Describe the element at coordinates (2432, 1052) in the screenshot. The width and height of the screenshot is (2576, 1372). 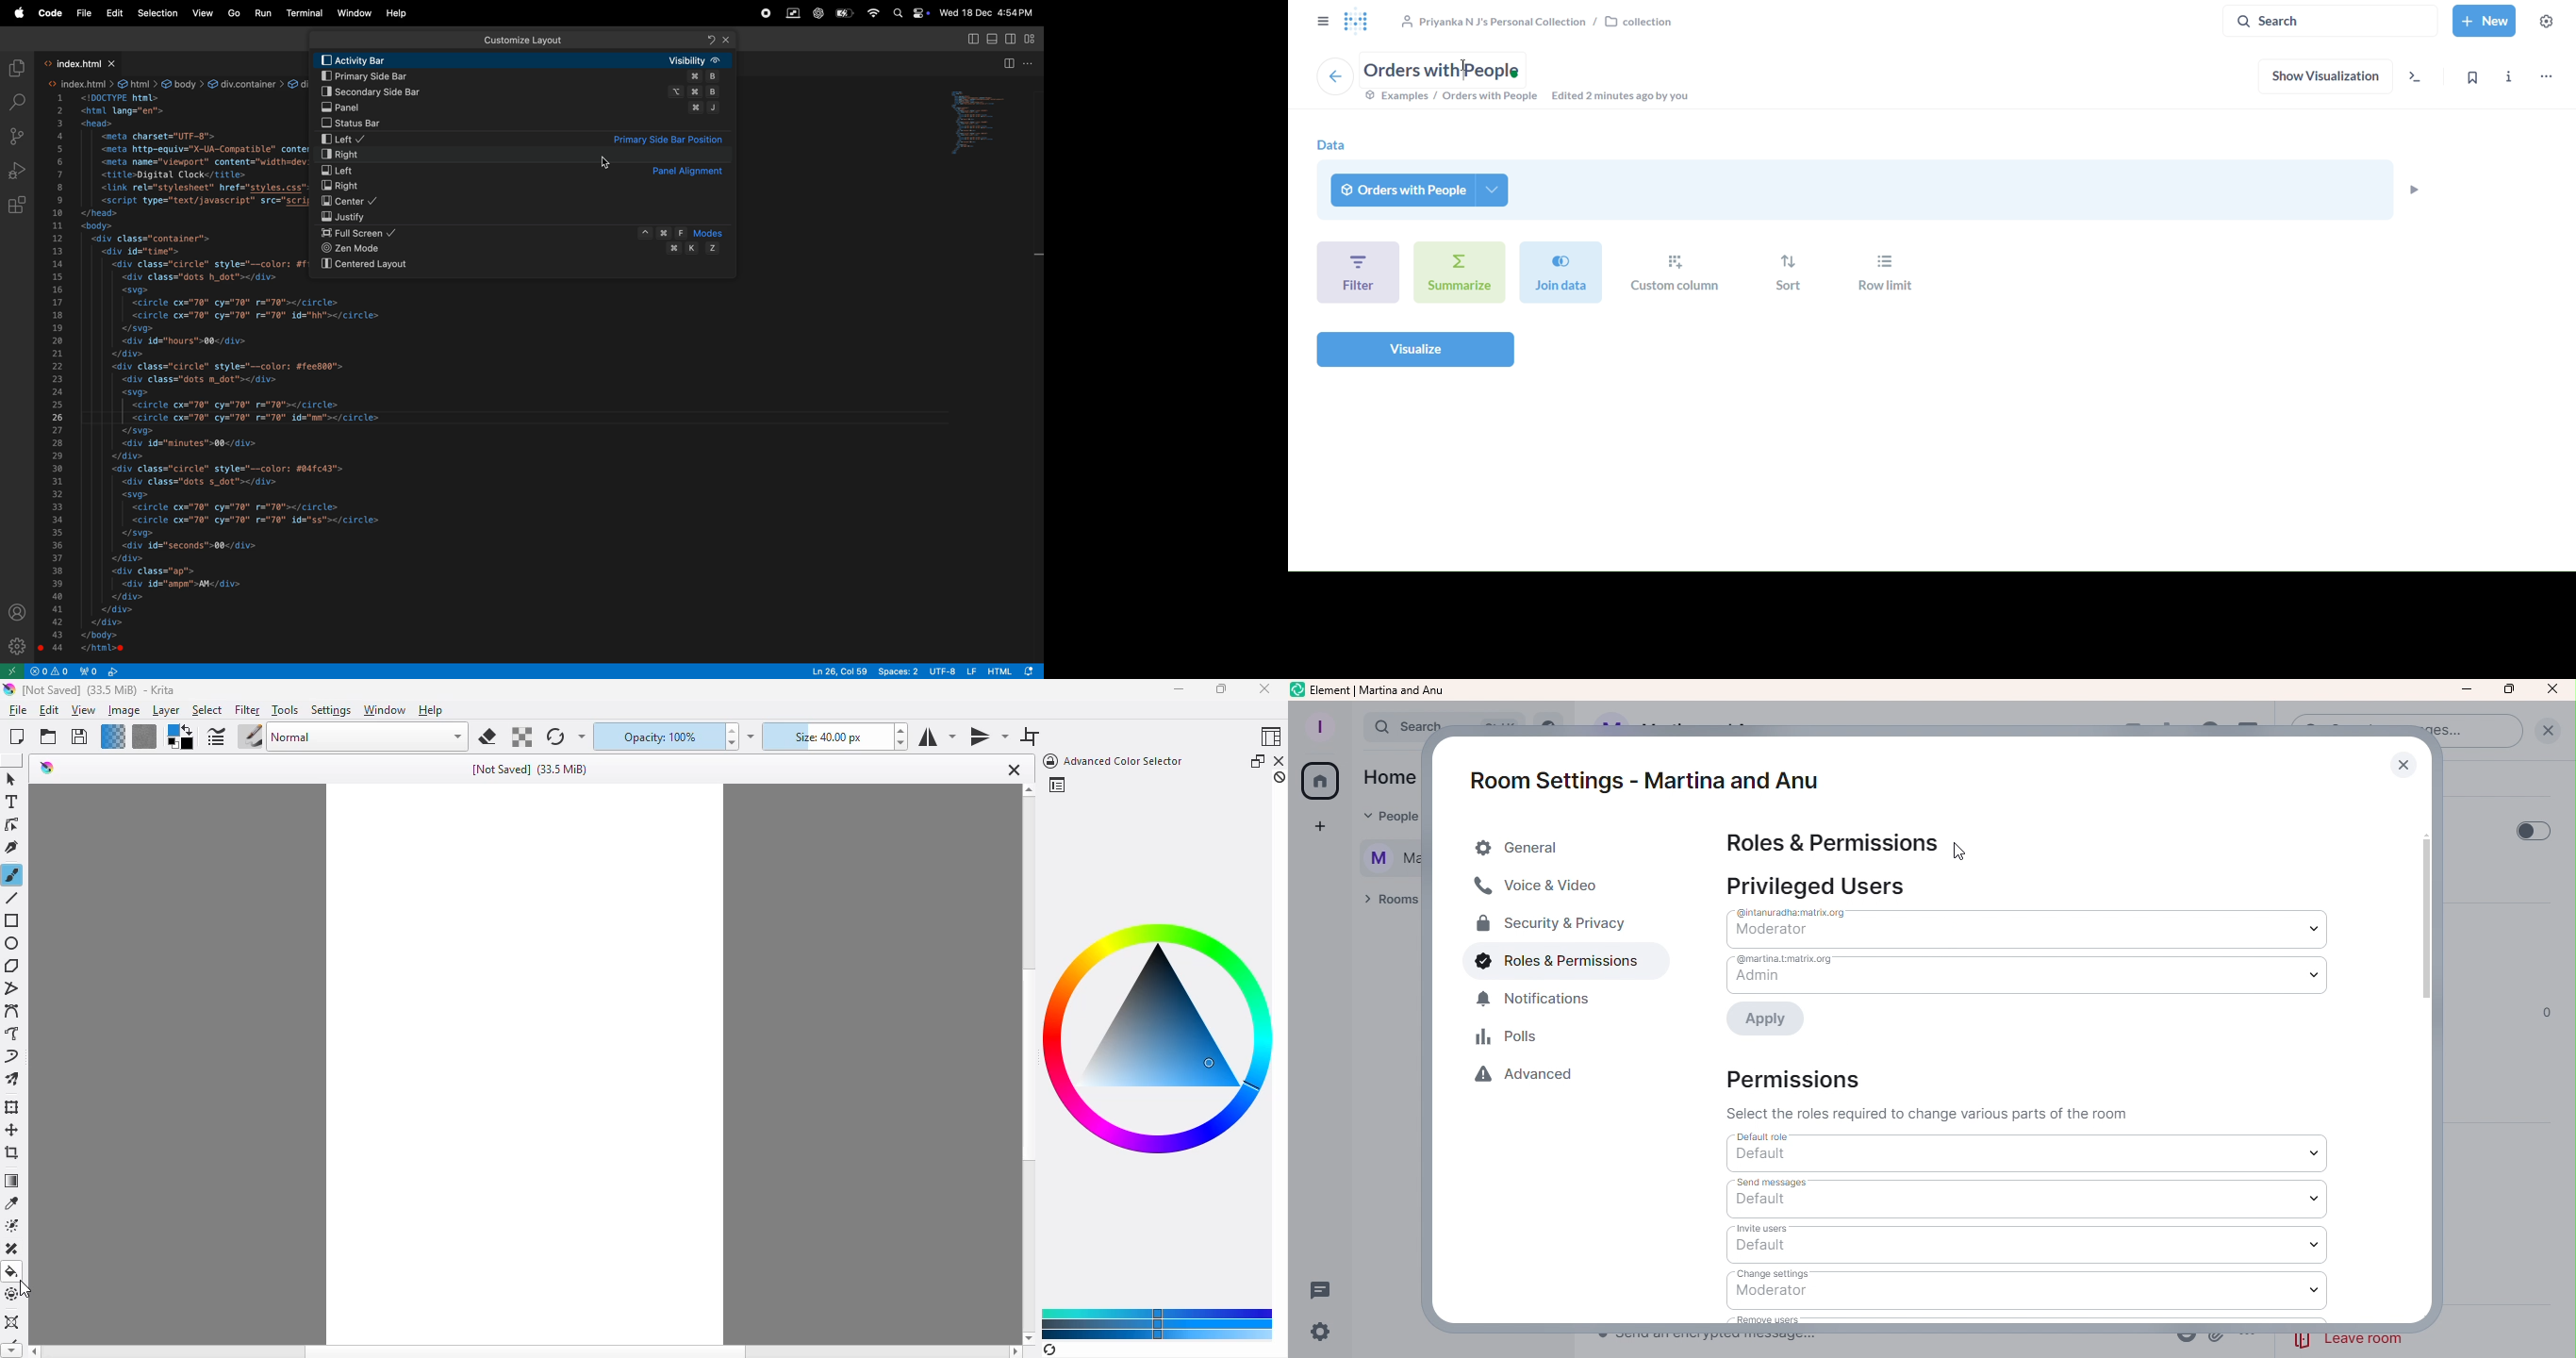
I see `Scroll bar` at that location.